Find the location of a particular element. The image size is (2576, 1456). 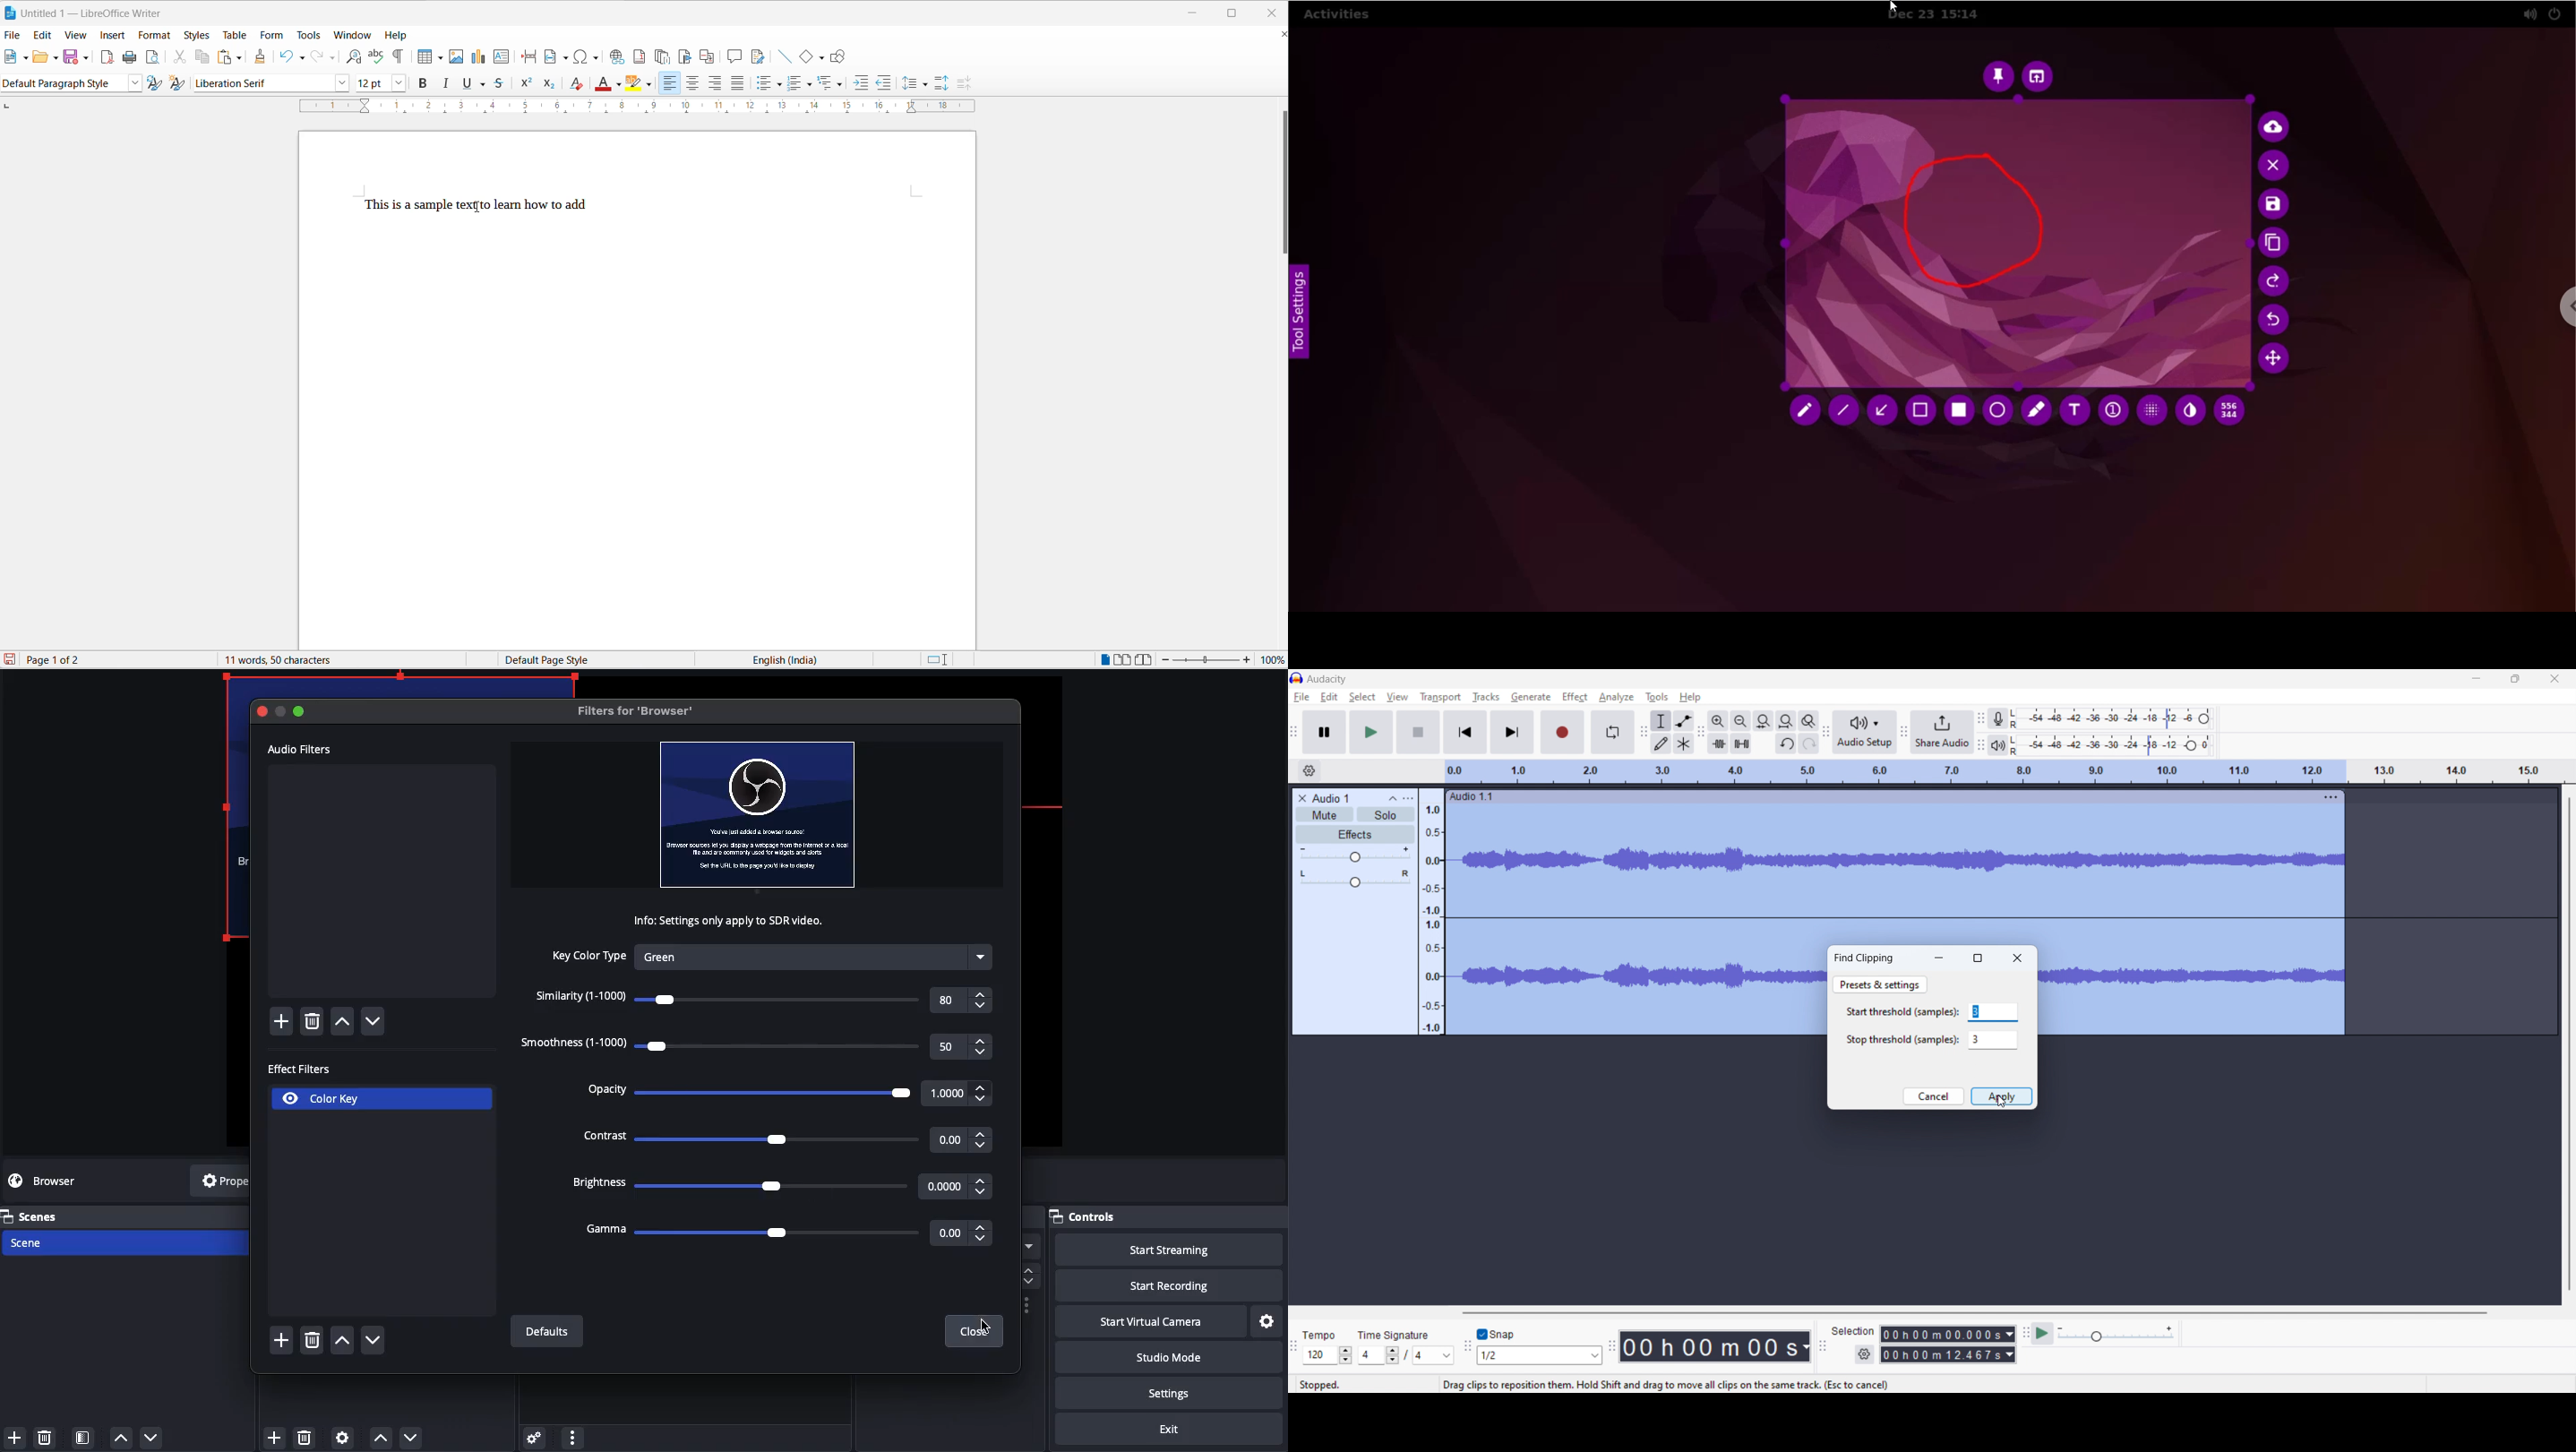

multipage view is located at coordinates (1123, 660).